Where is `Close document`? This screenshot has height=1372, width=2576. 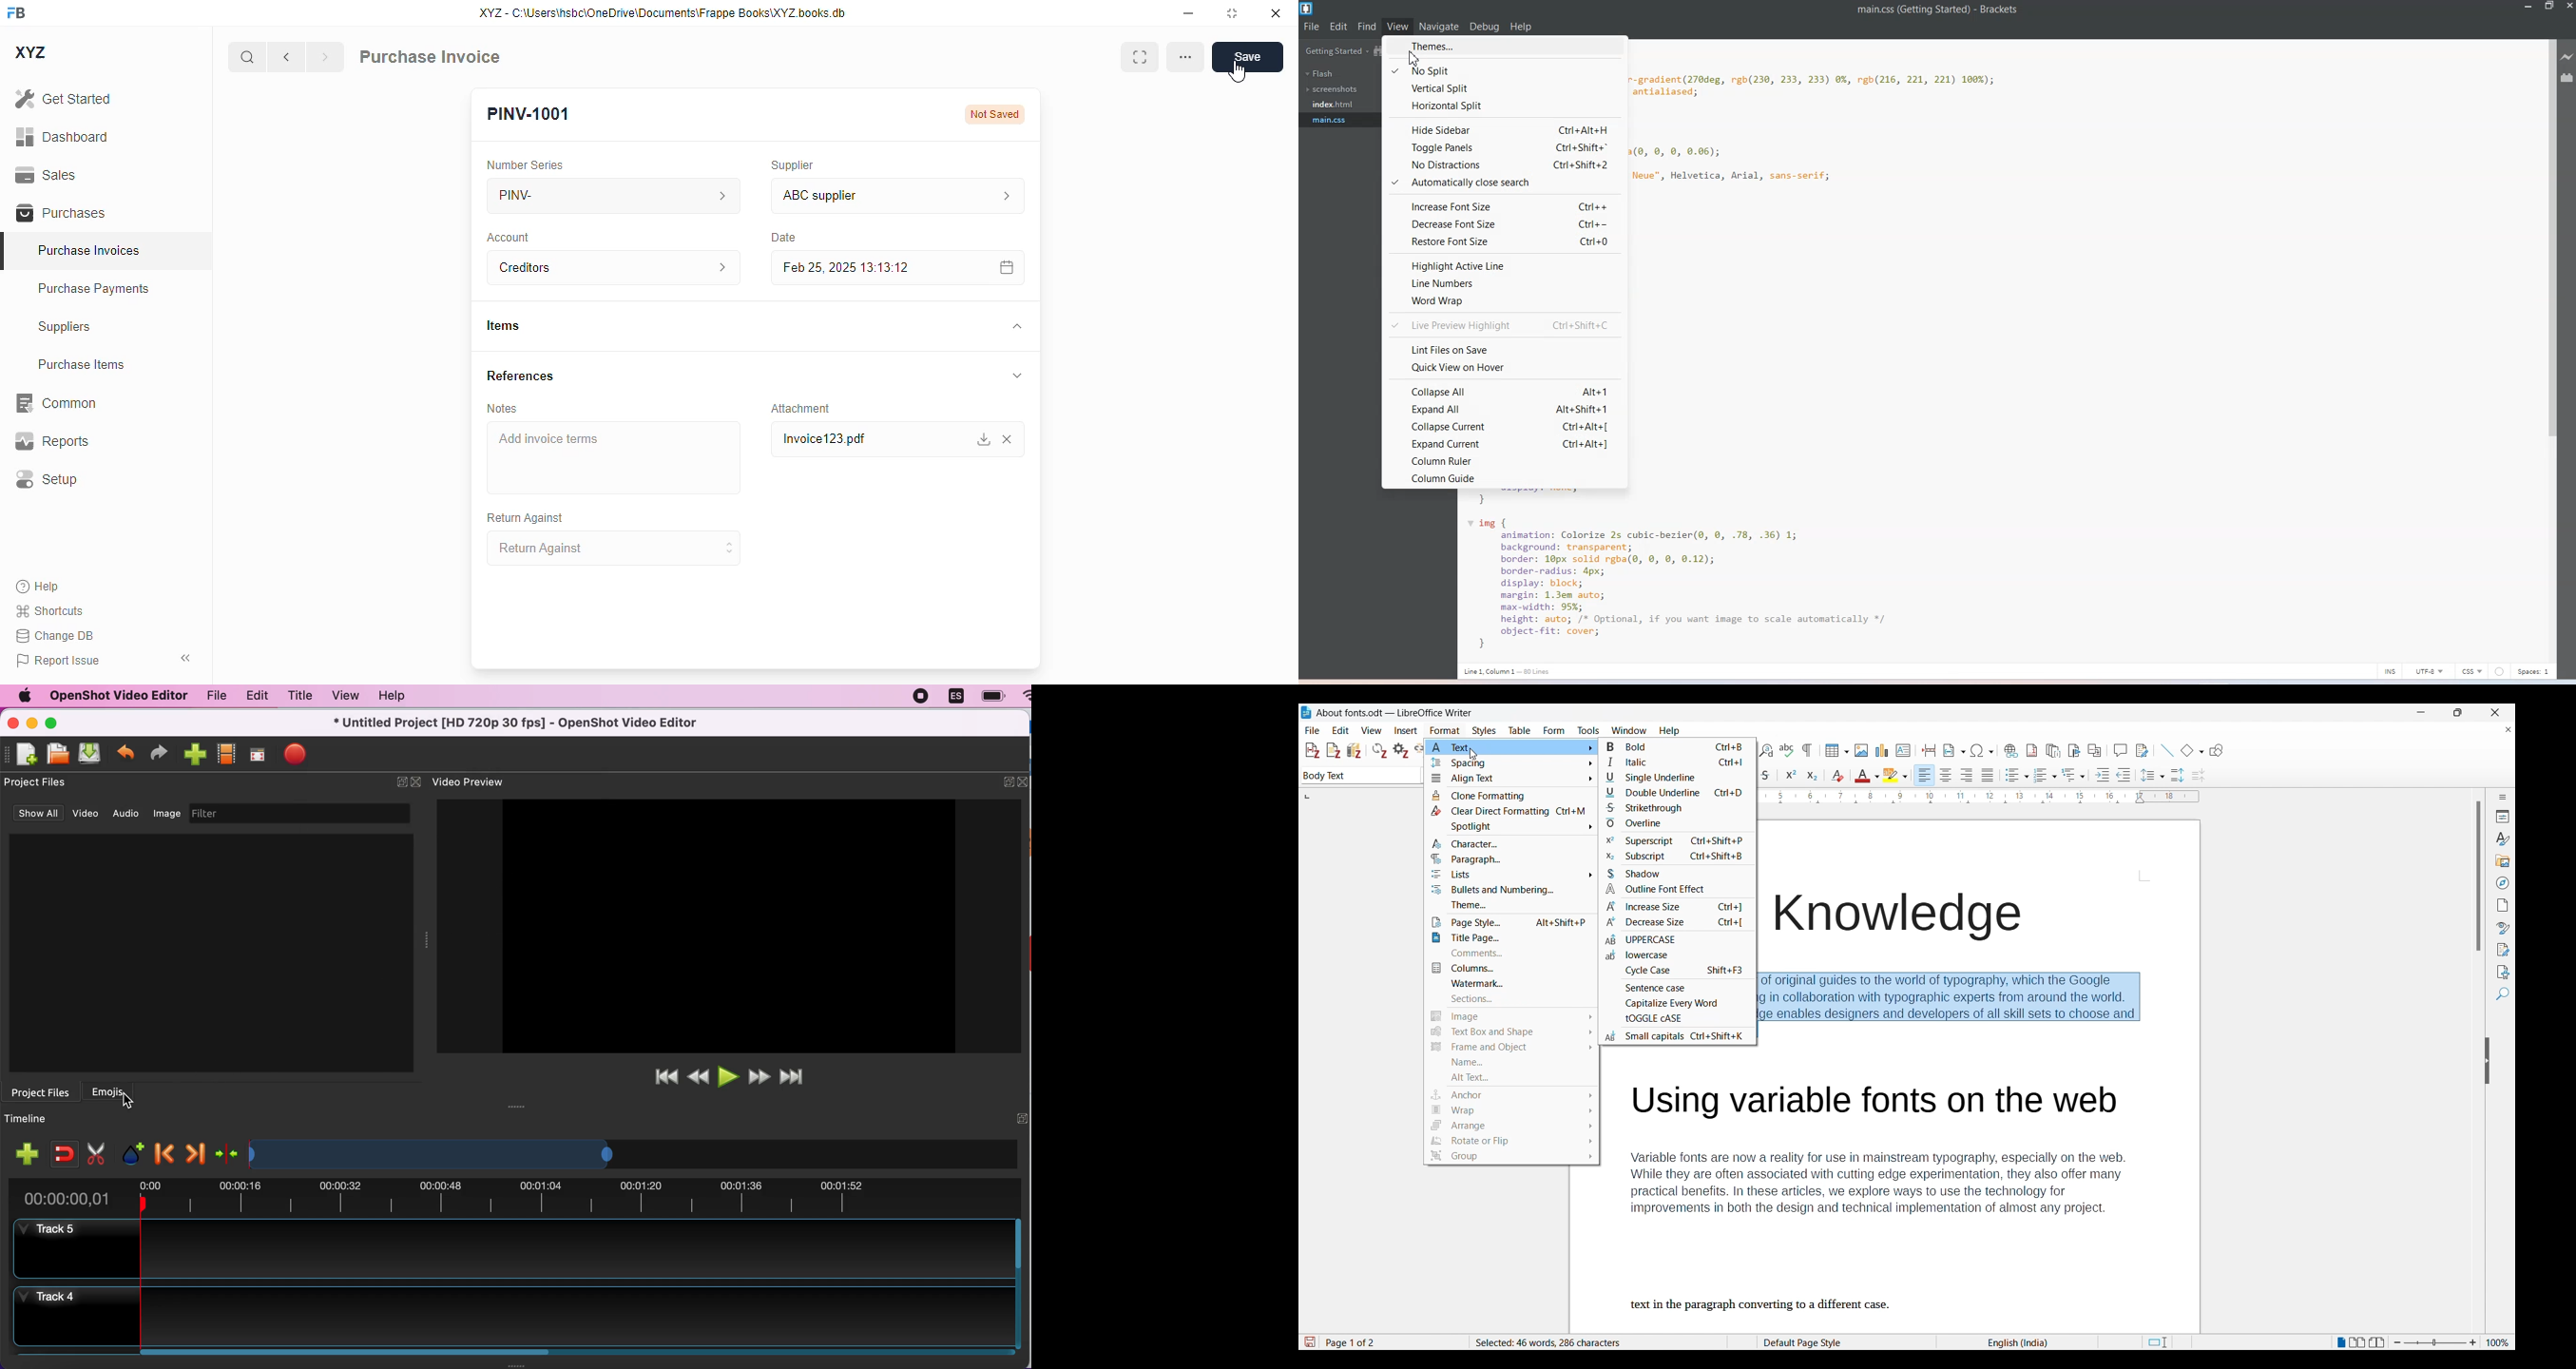 Close document is located at coordinates (2509, 729).